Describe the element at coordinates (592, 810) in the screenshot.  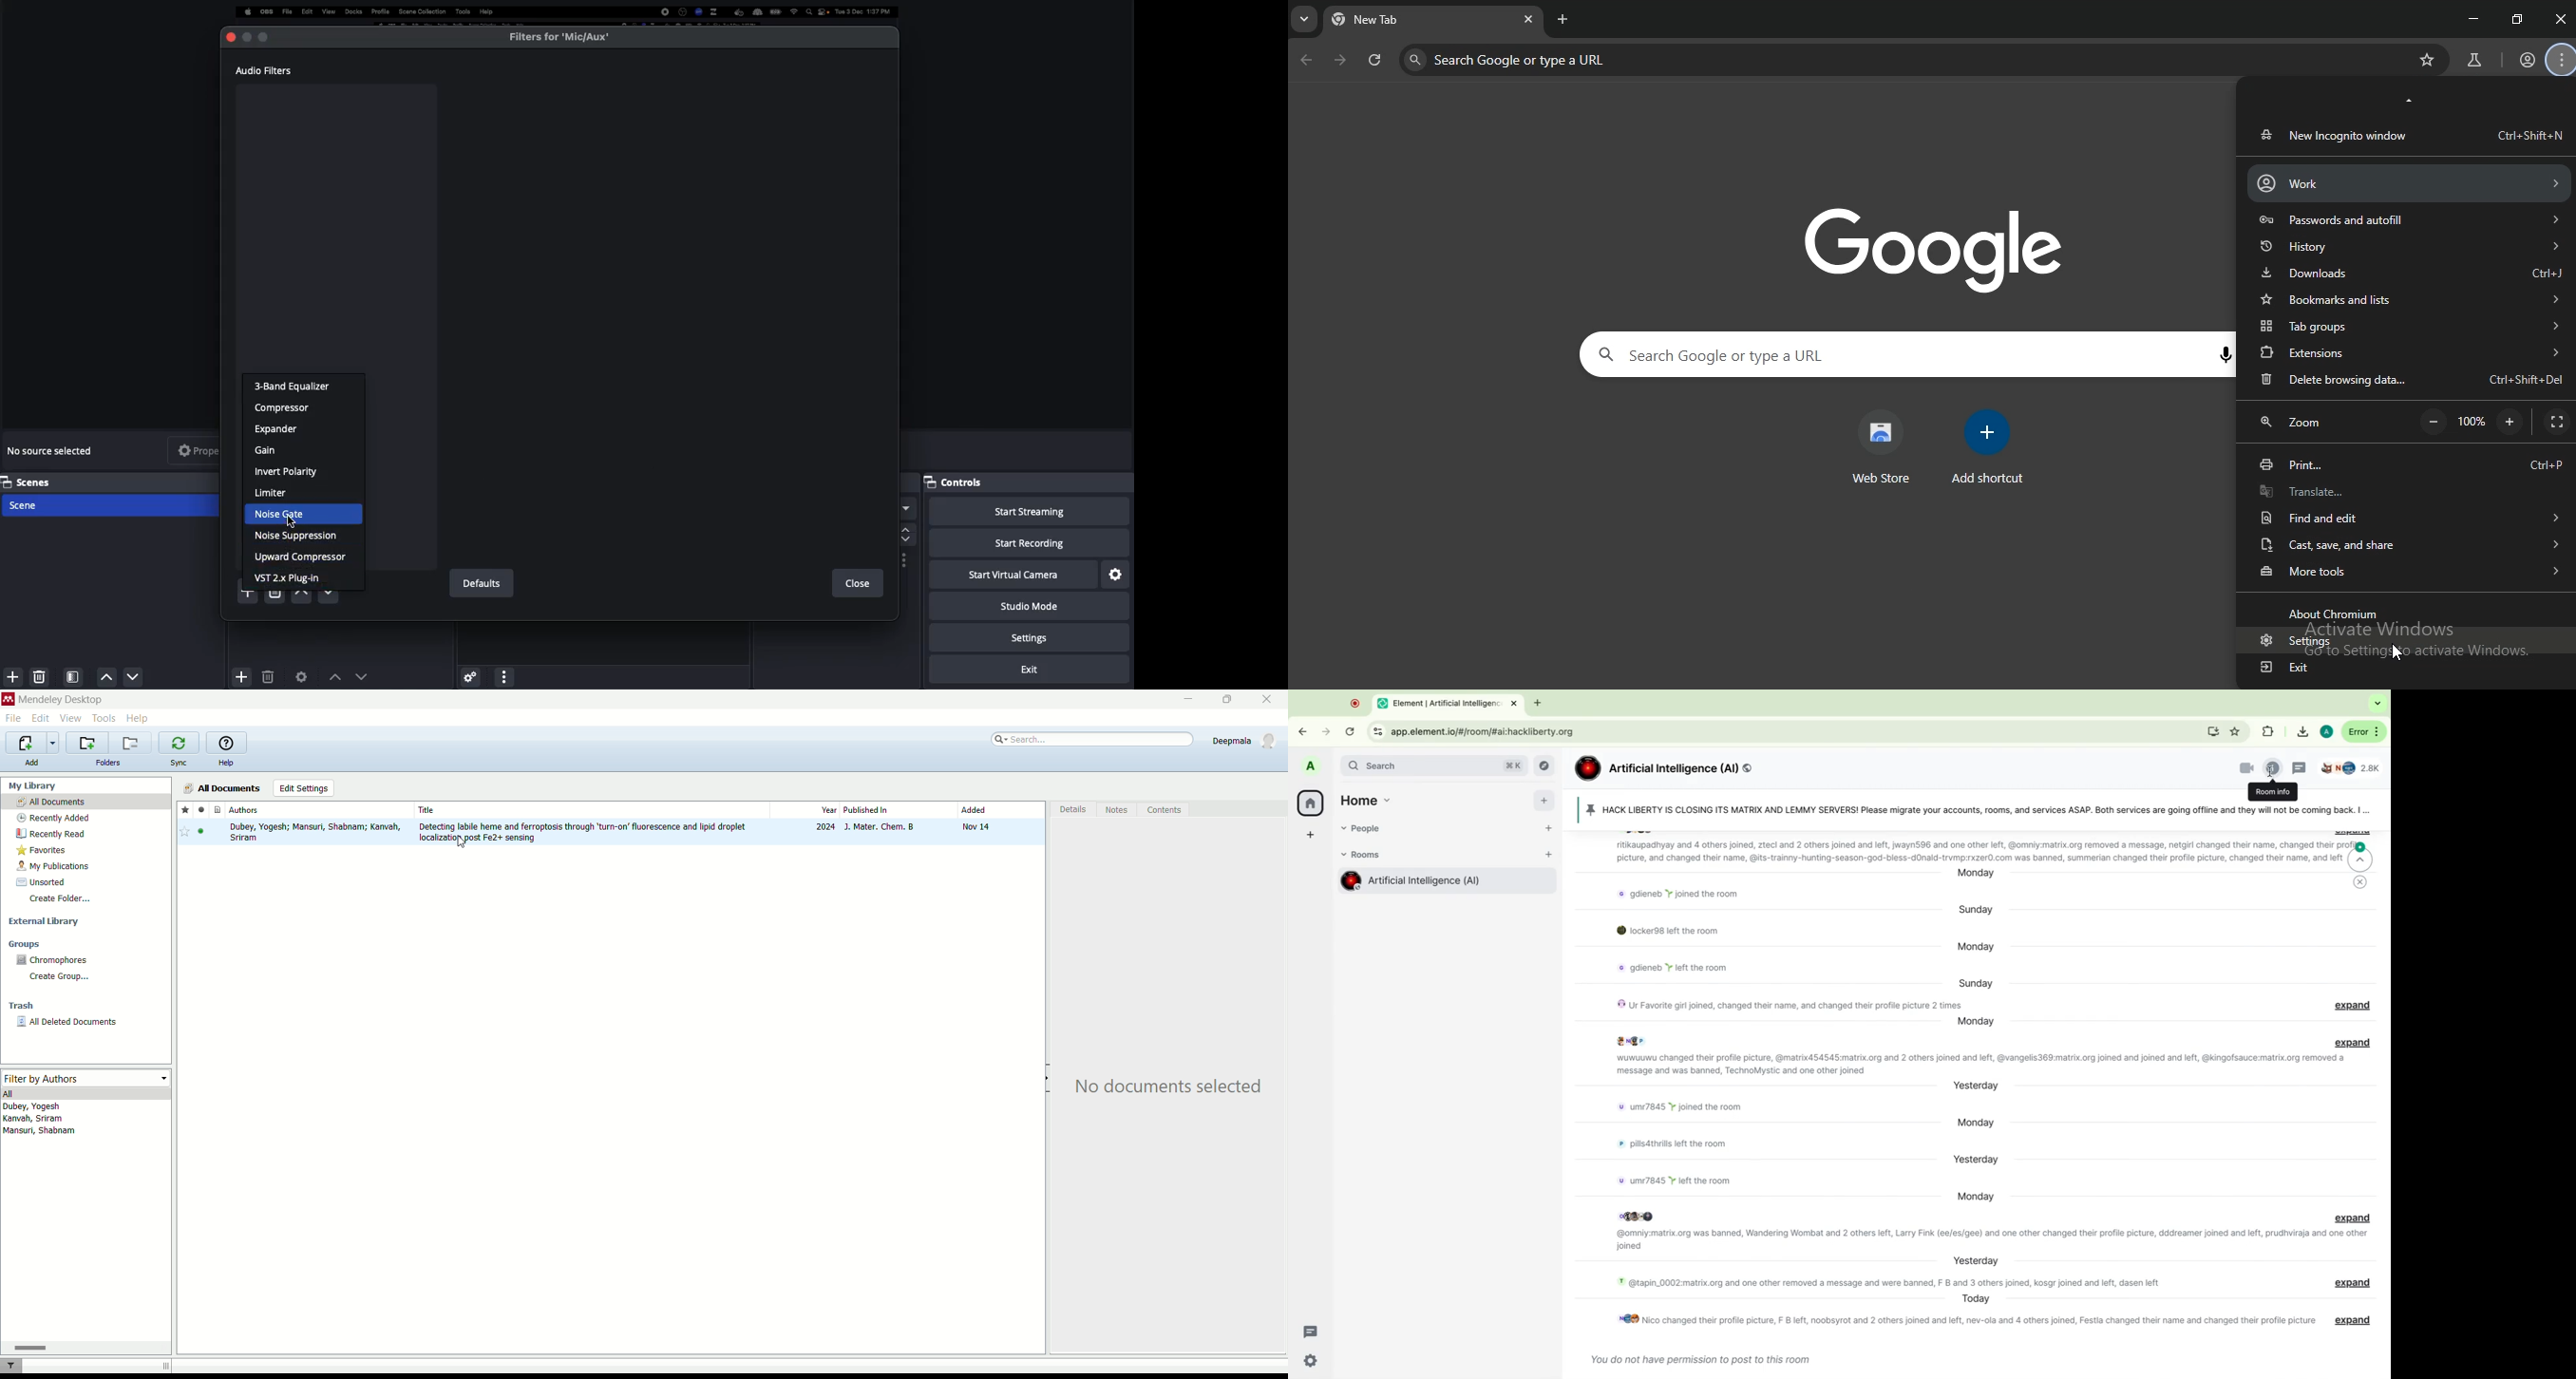
I see `Title` at that location.